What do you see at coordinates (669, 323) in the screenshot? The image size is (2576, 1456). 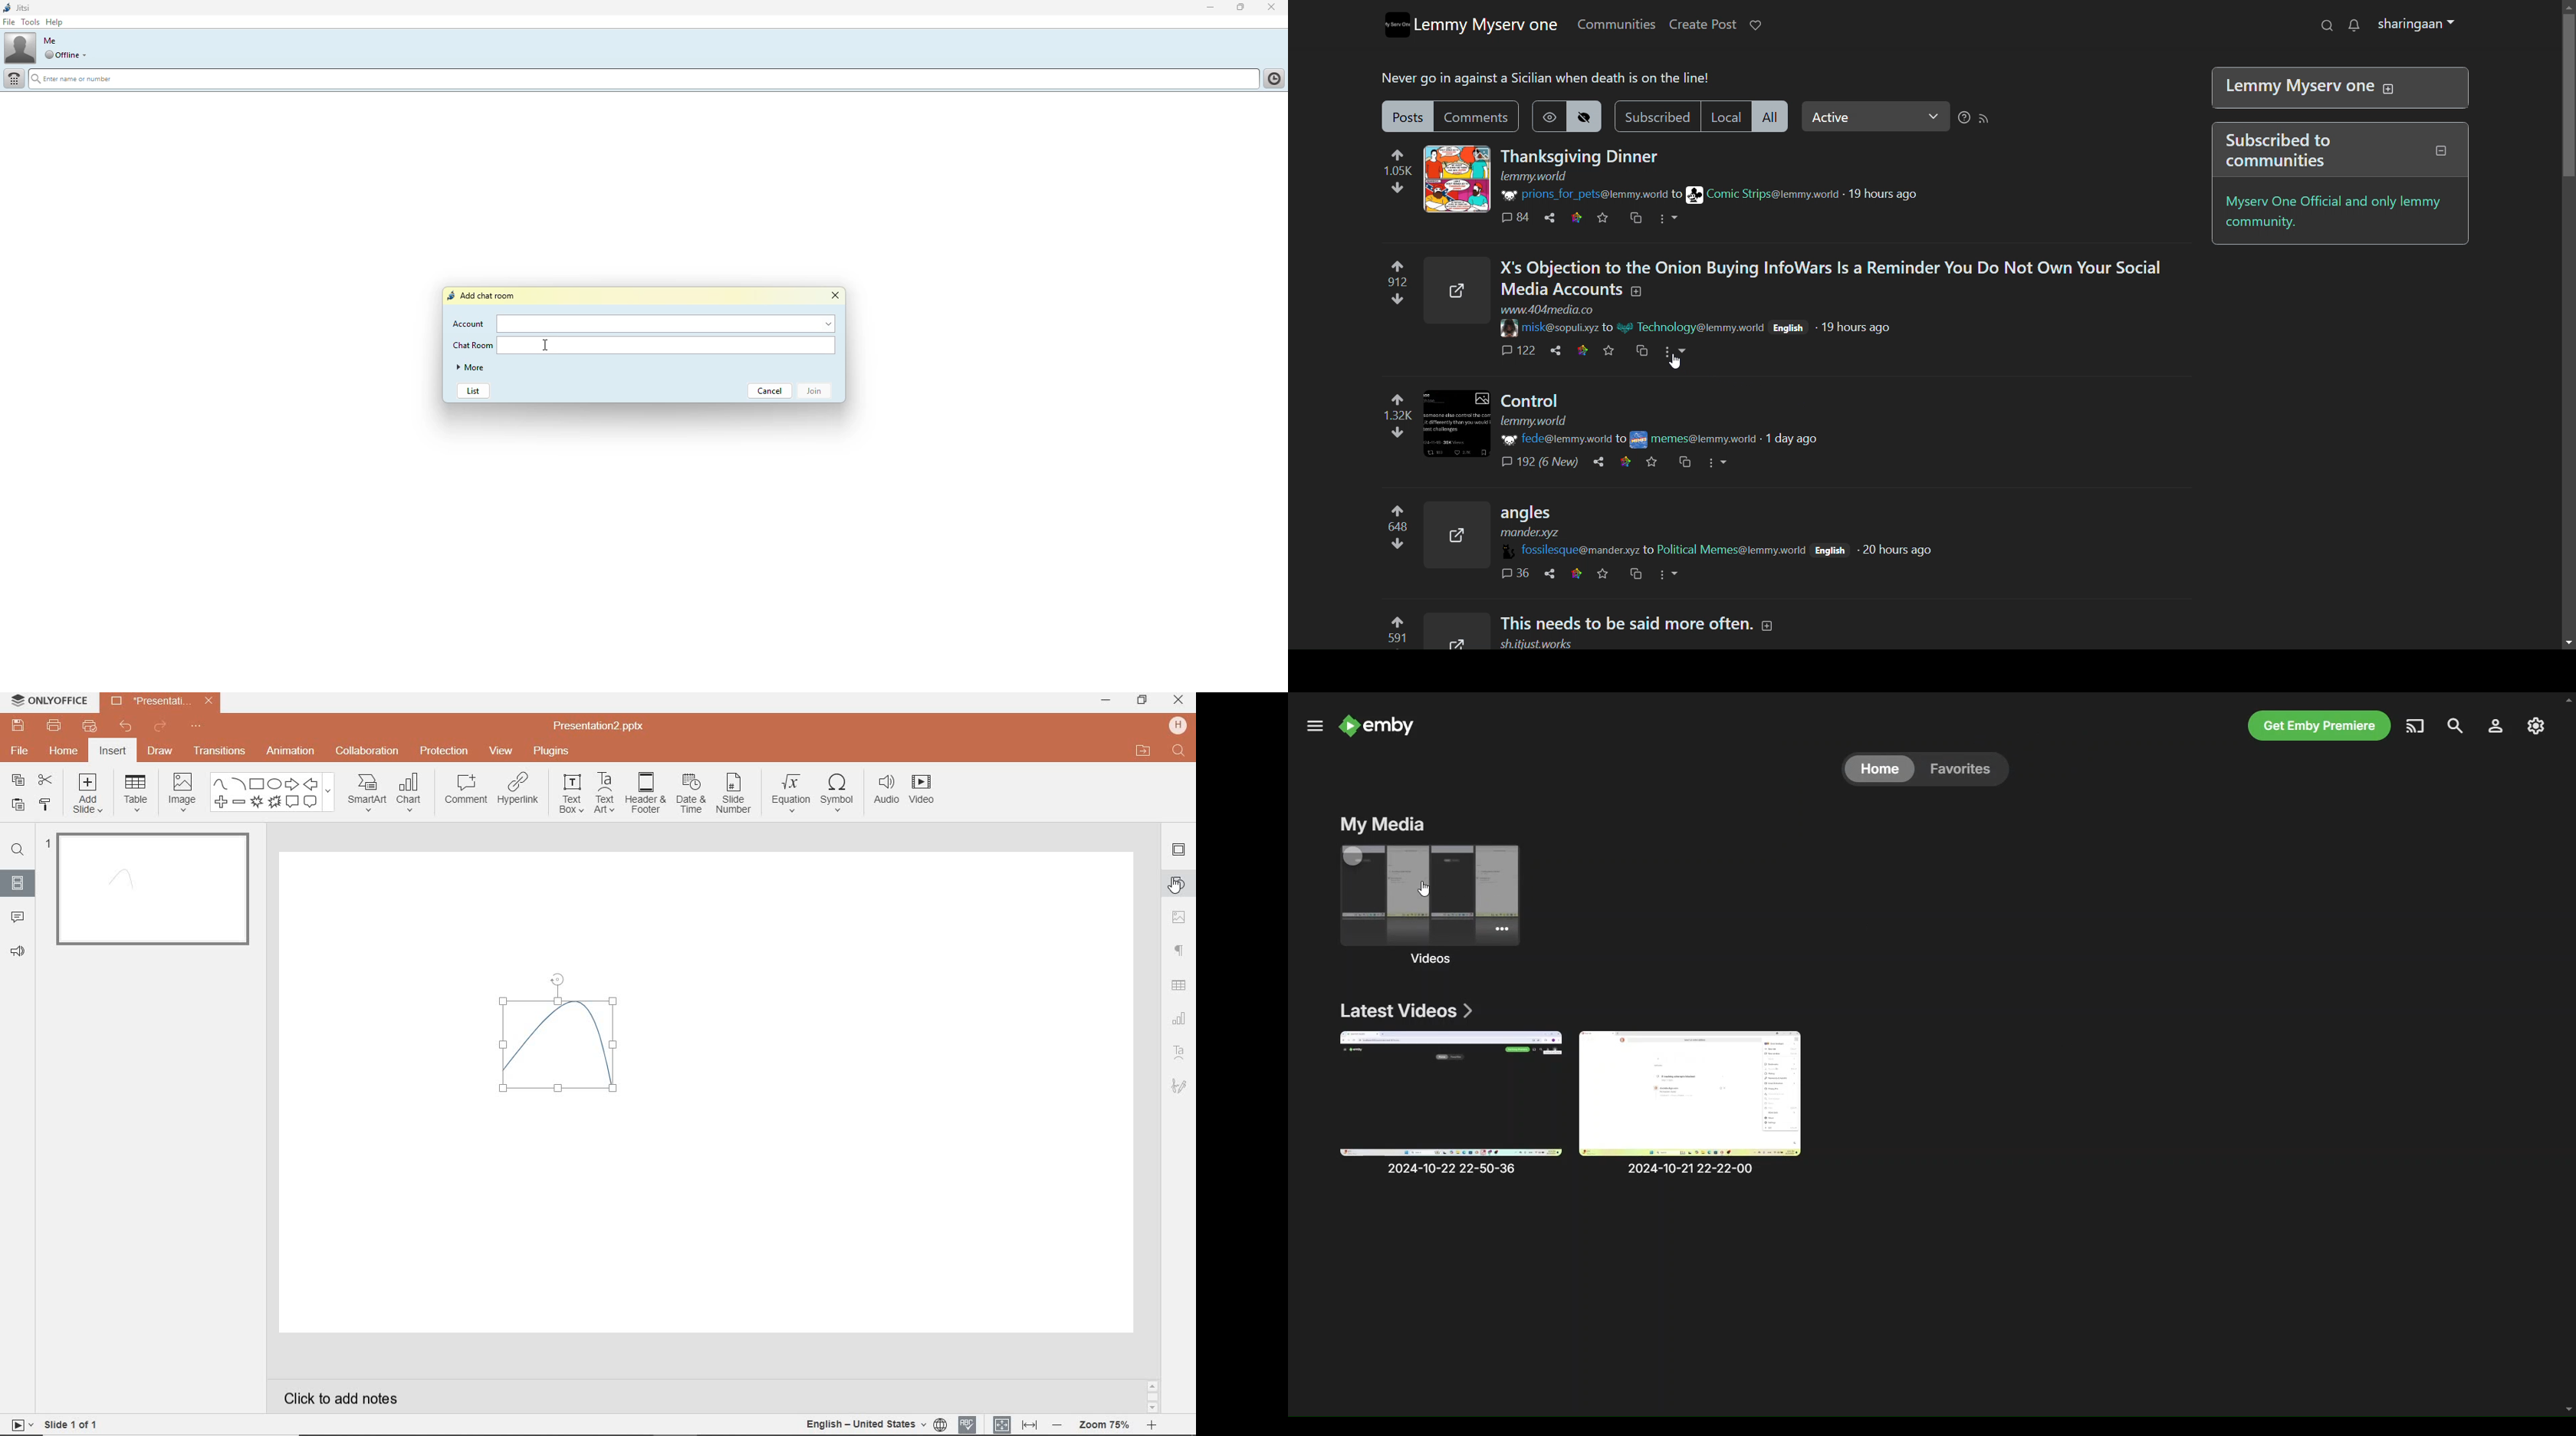 I see `account` at bounding box center [669, 323].